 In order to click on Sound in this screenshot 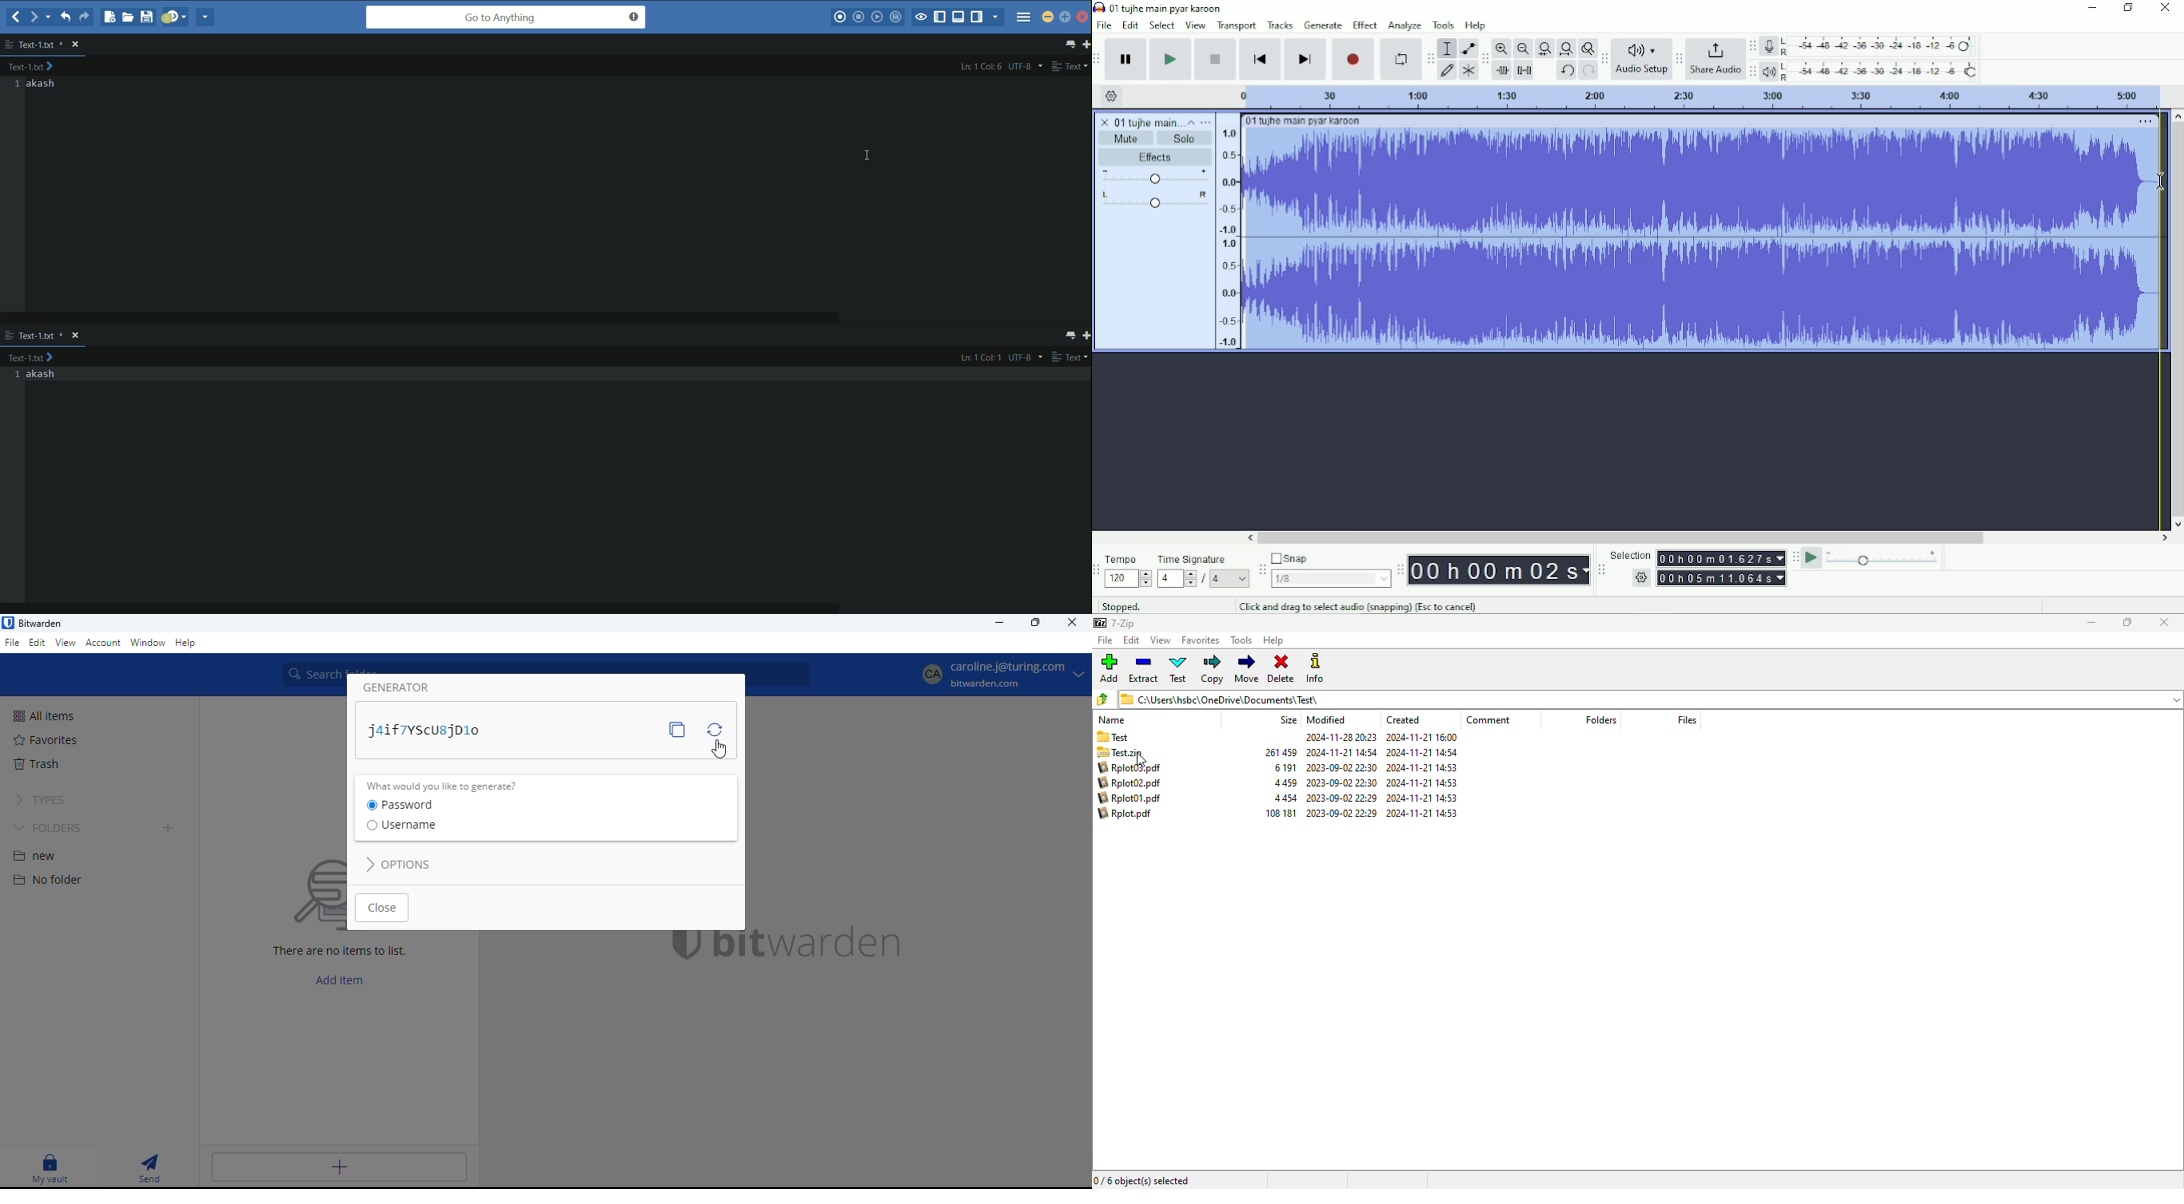, I will do `click(1227, 232)`.